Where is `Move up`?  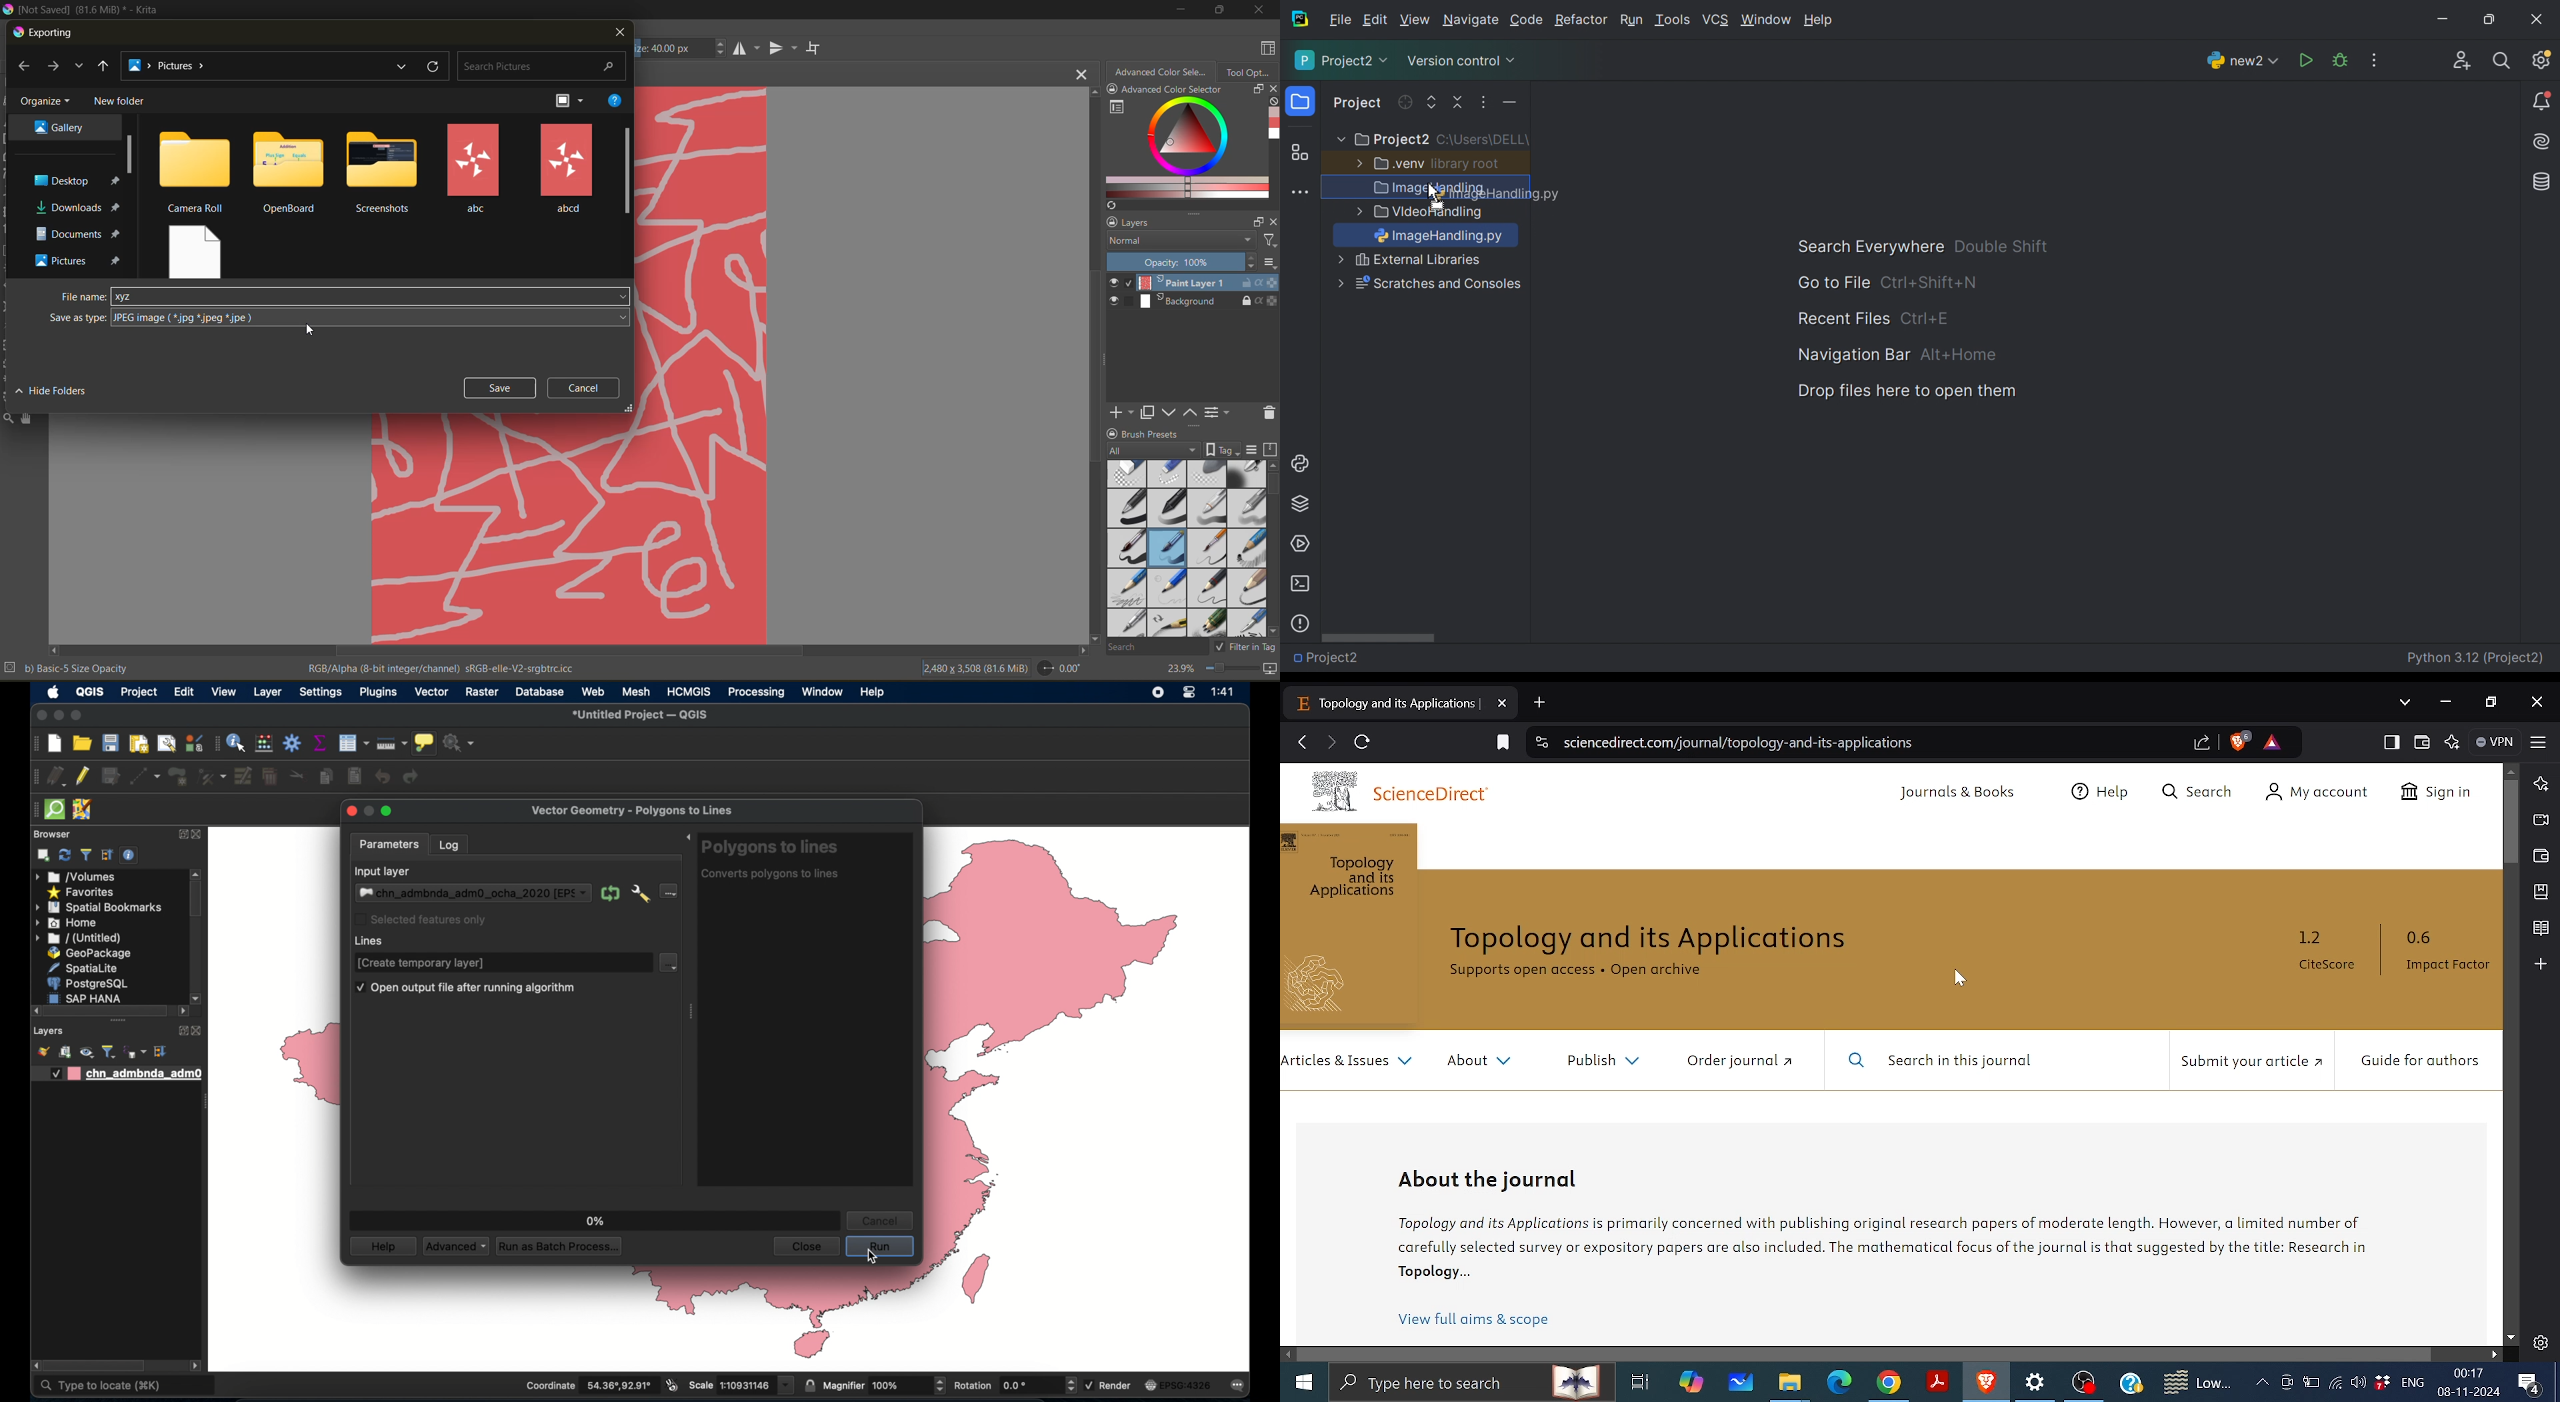
Move up is located at coordinates (2513, 771).